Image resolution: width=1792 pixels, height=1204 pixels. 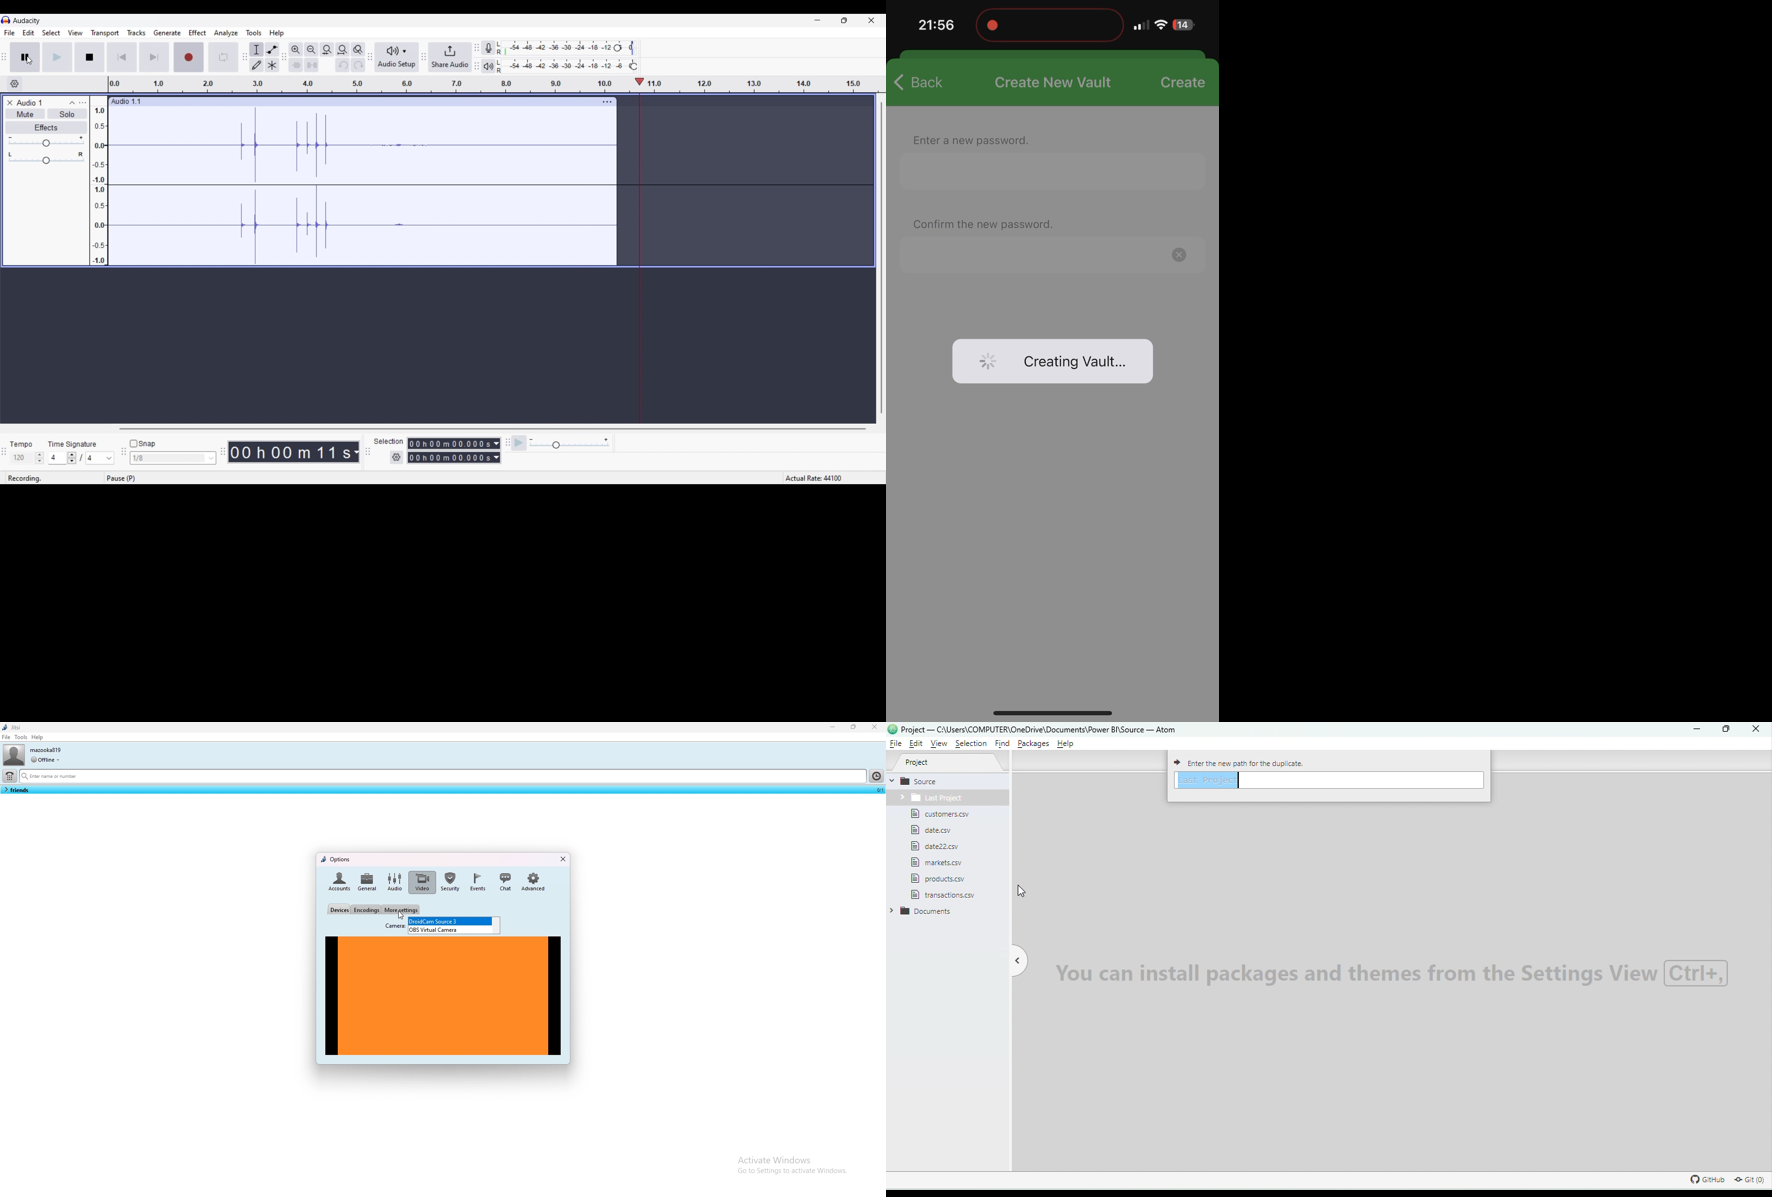 What do you see at coordinates (971, 743) in the screenshot?
I see `Selection` at bounding box center [971, 743].